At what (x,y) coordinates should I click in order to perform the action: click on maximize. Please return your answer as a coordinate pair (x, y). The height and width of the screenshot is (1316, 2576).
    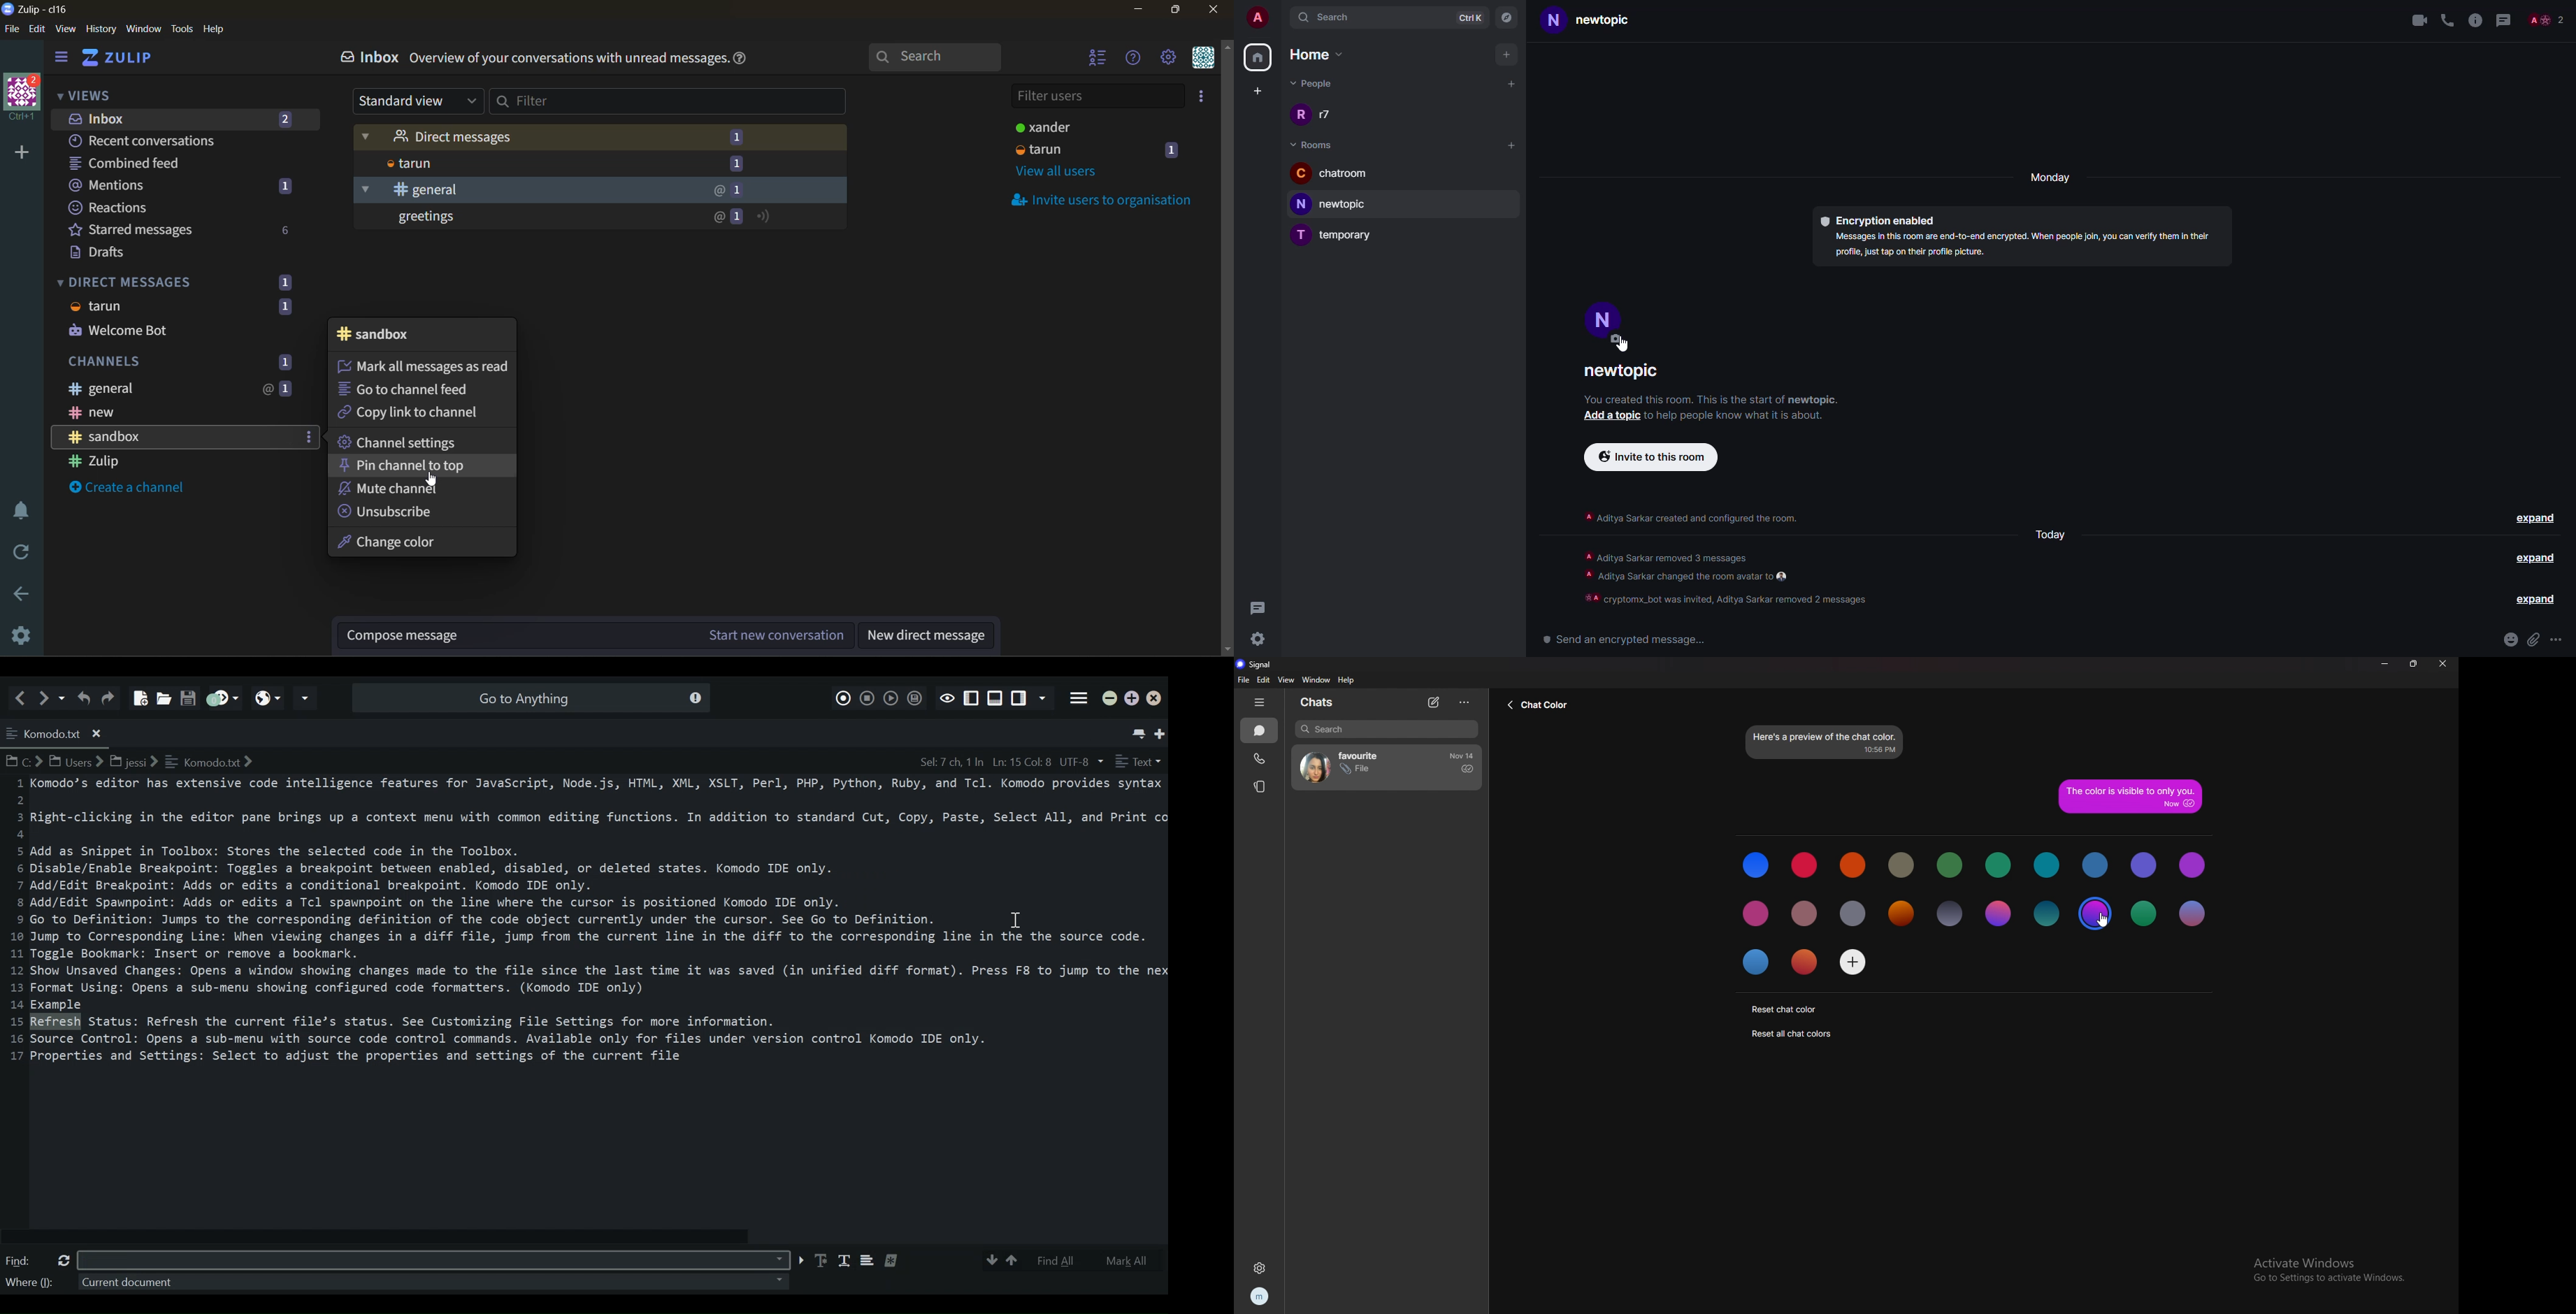
    Looking at the image, I should click on (1184, 12).